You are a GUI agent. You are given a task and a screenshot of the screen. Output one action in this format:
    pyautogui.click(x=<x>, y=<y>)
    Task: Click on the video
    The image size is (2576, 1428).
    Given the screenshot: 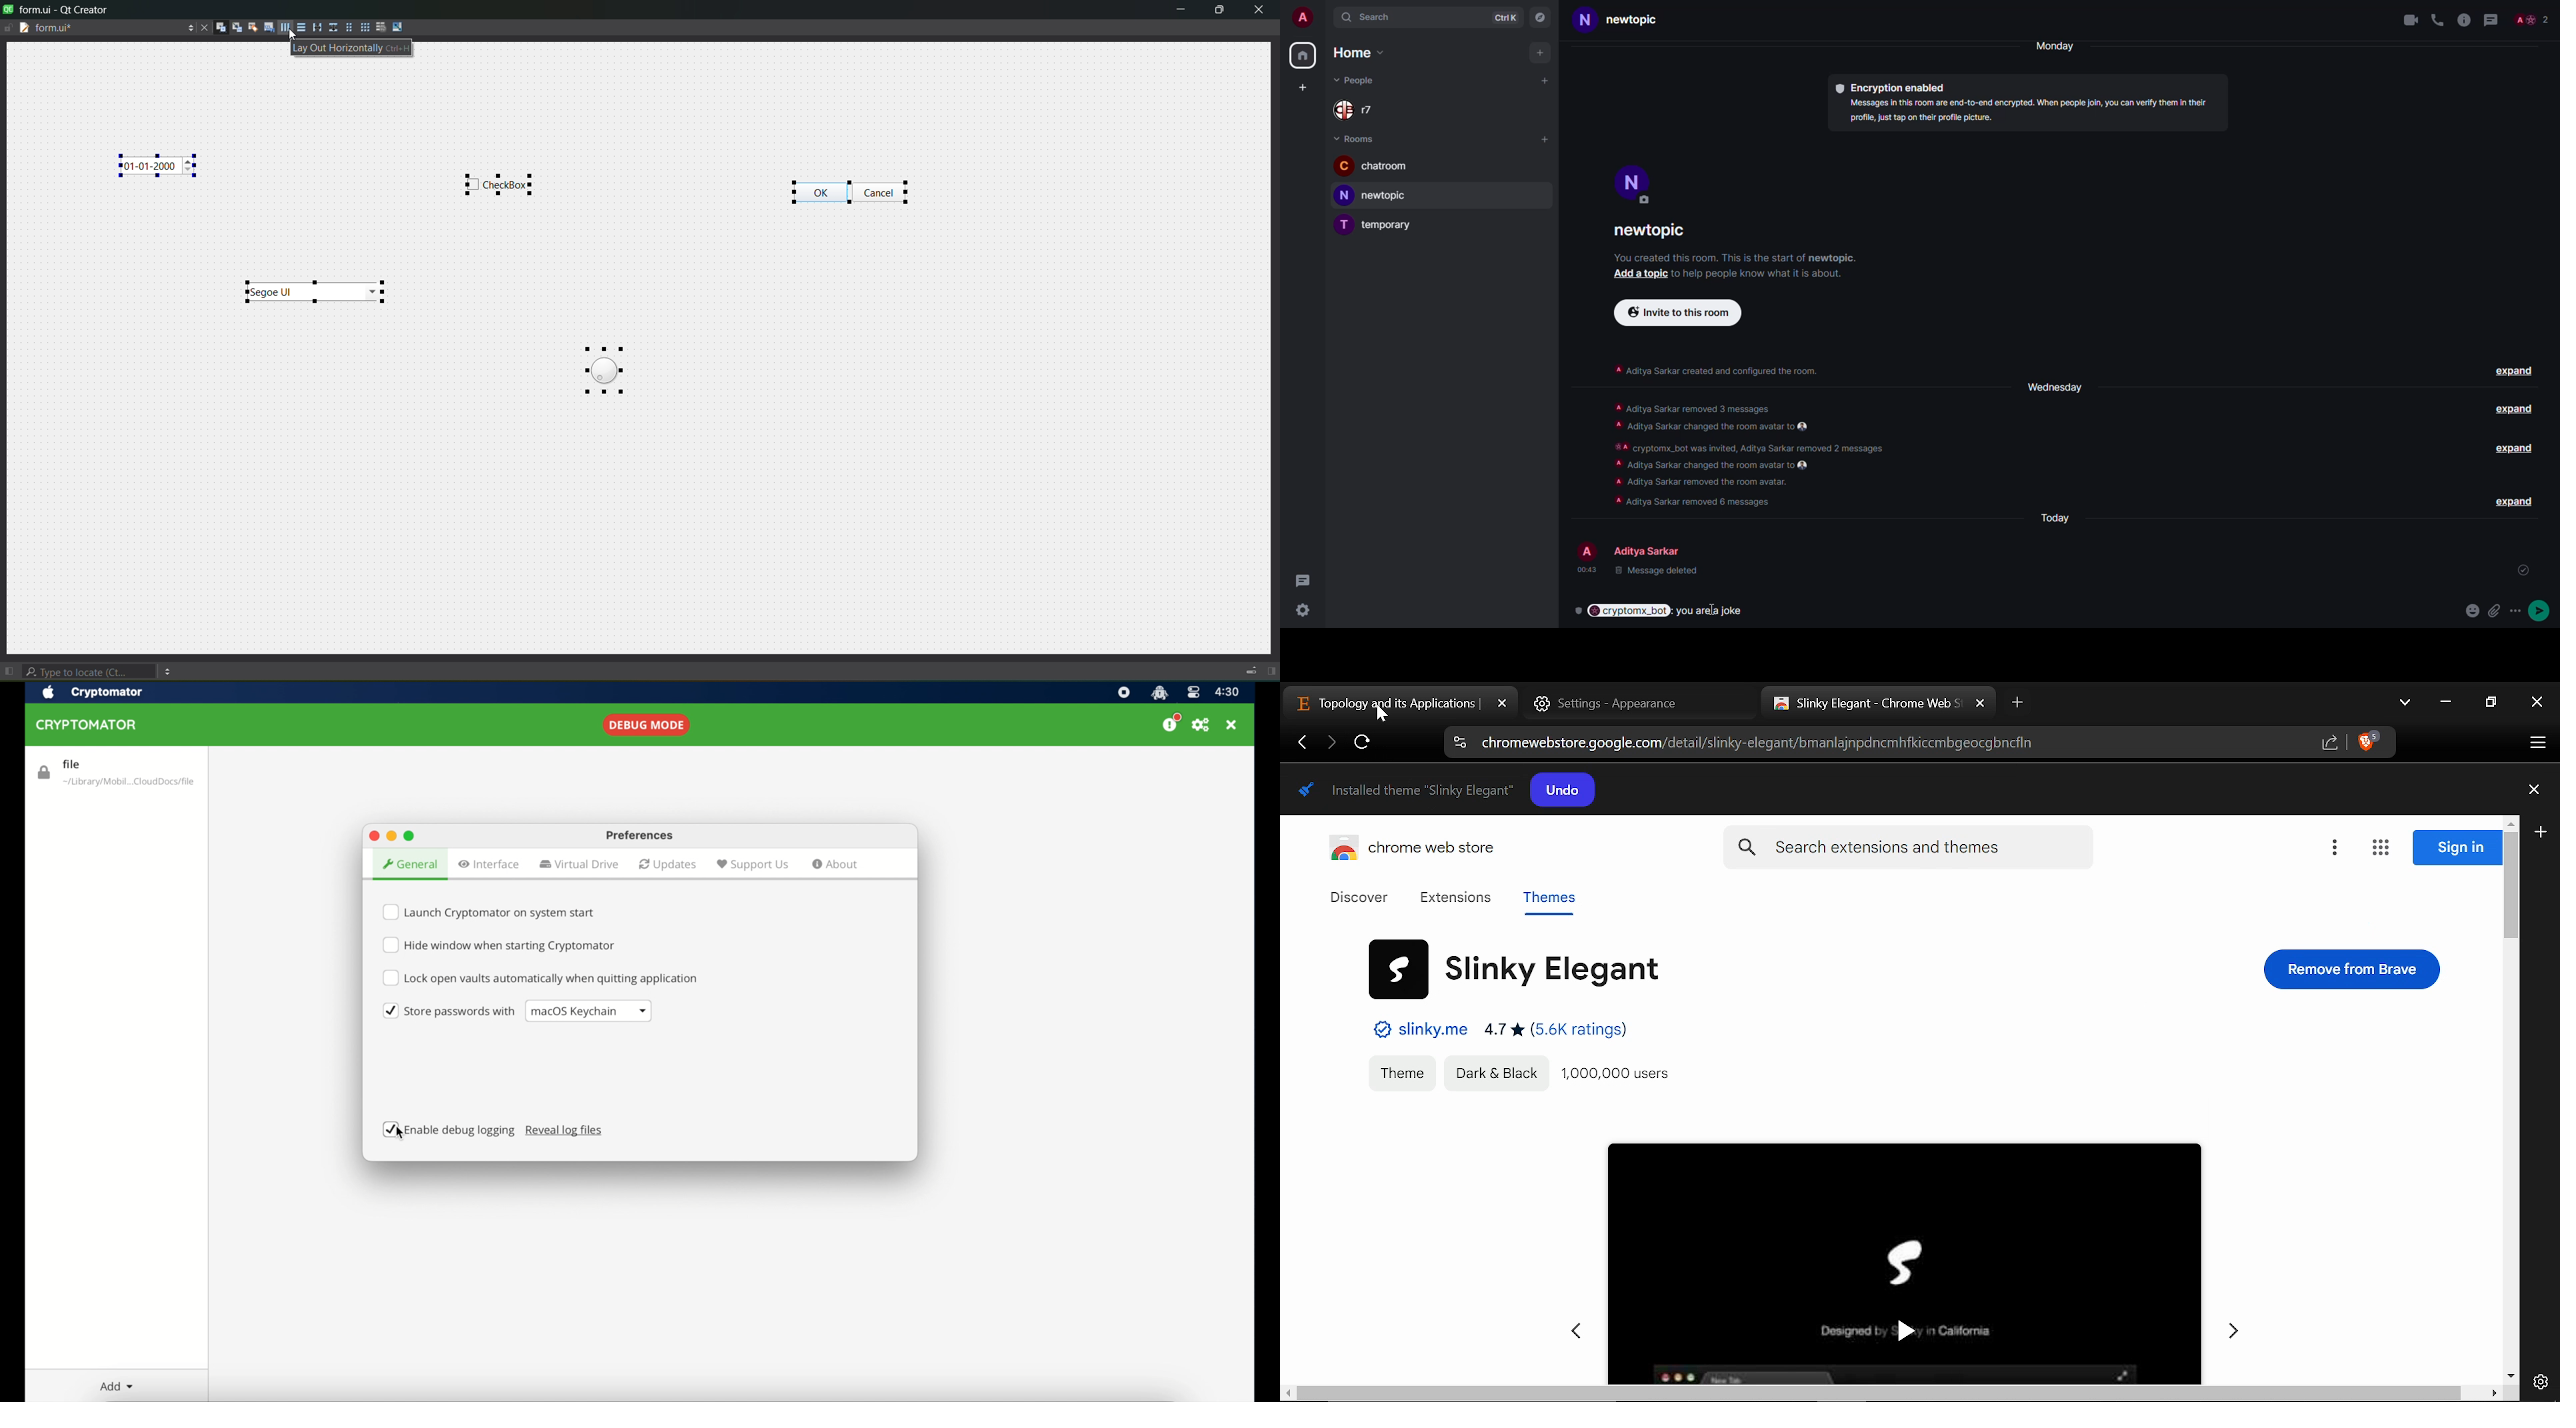 What is the action you would take?
    pyautogui.click(x=2405, y=20)
    